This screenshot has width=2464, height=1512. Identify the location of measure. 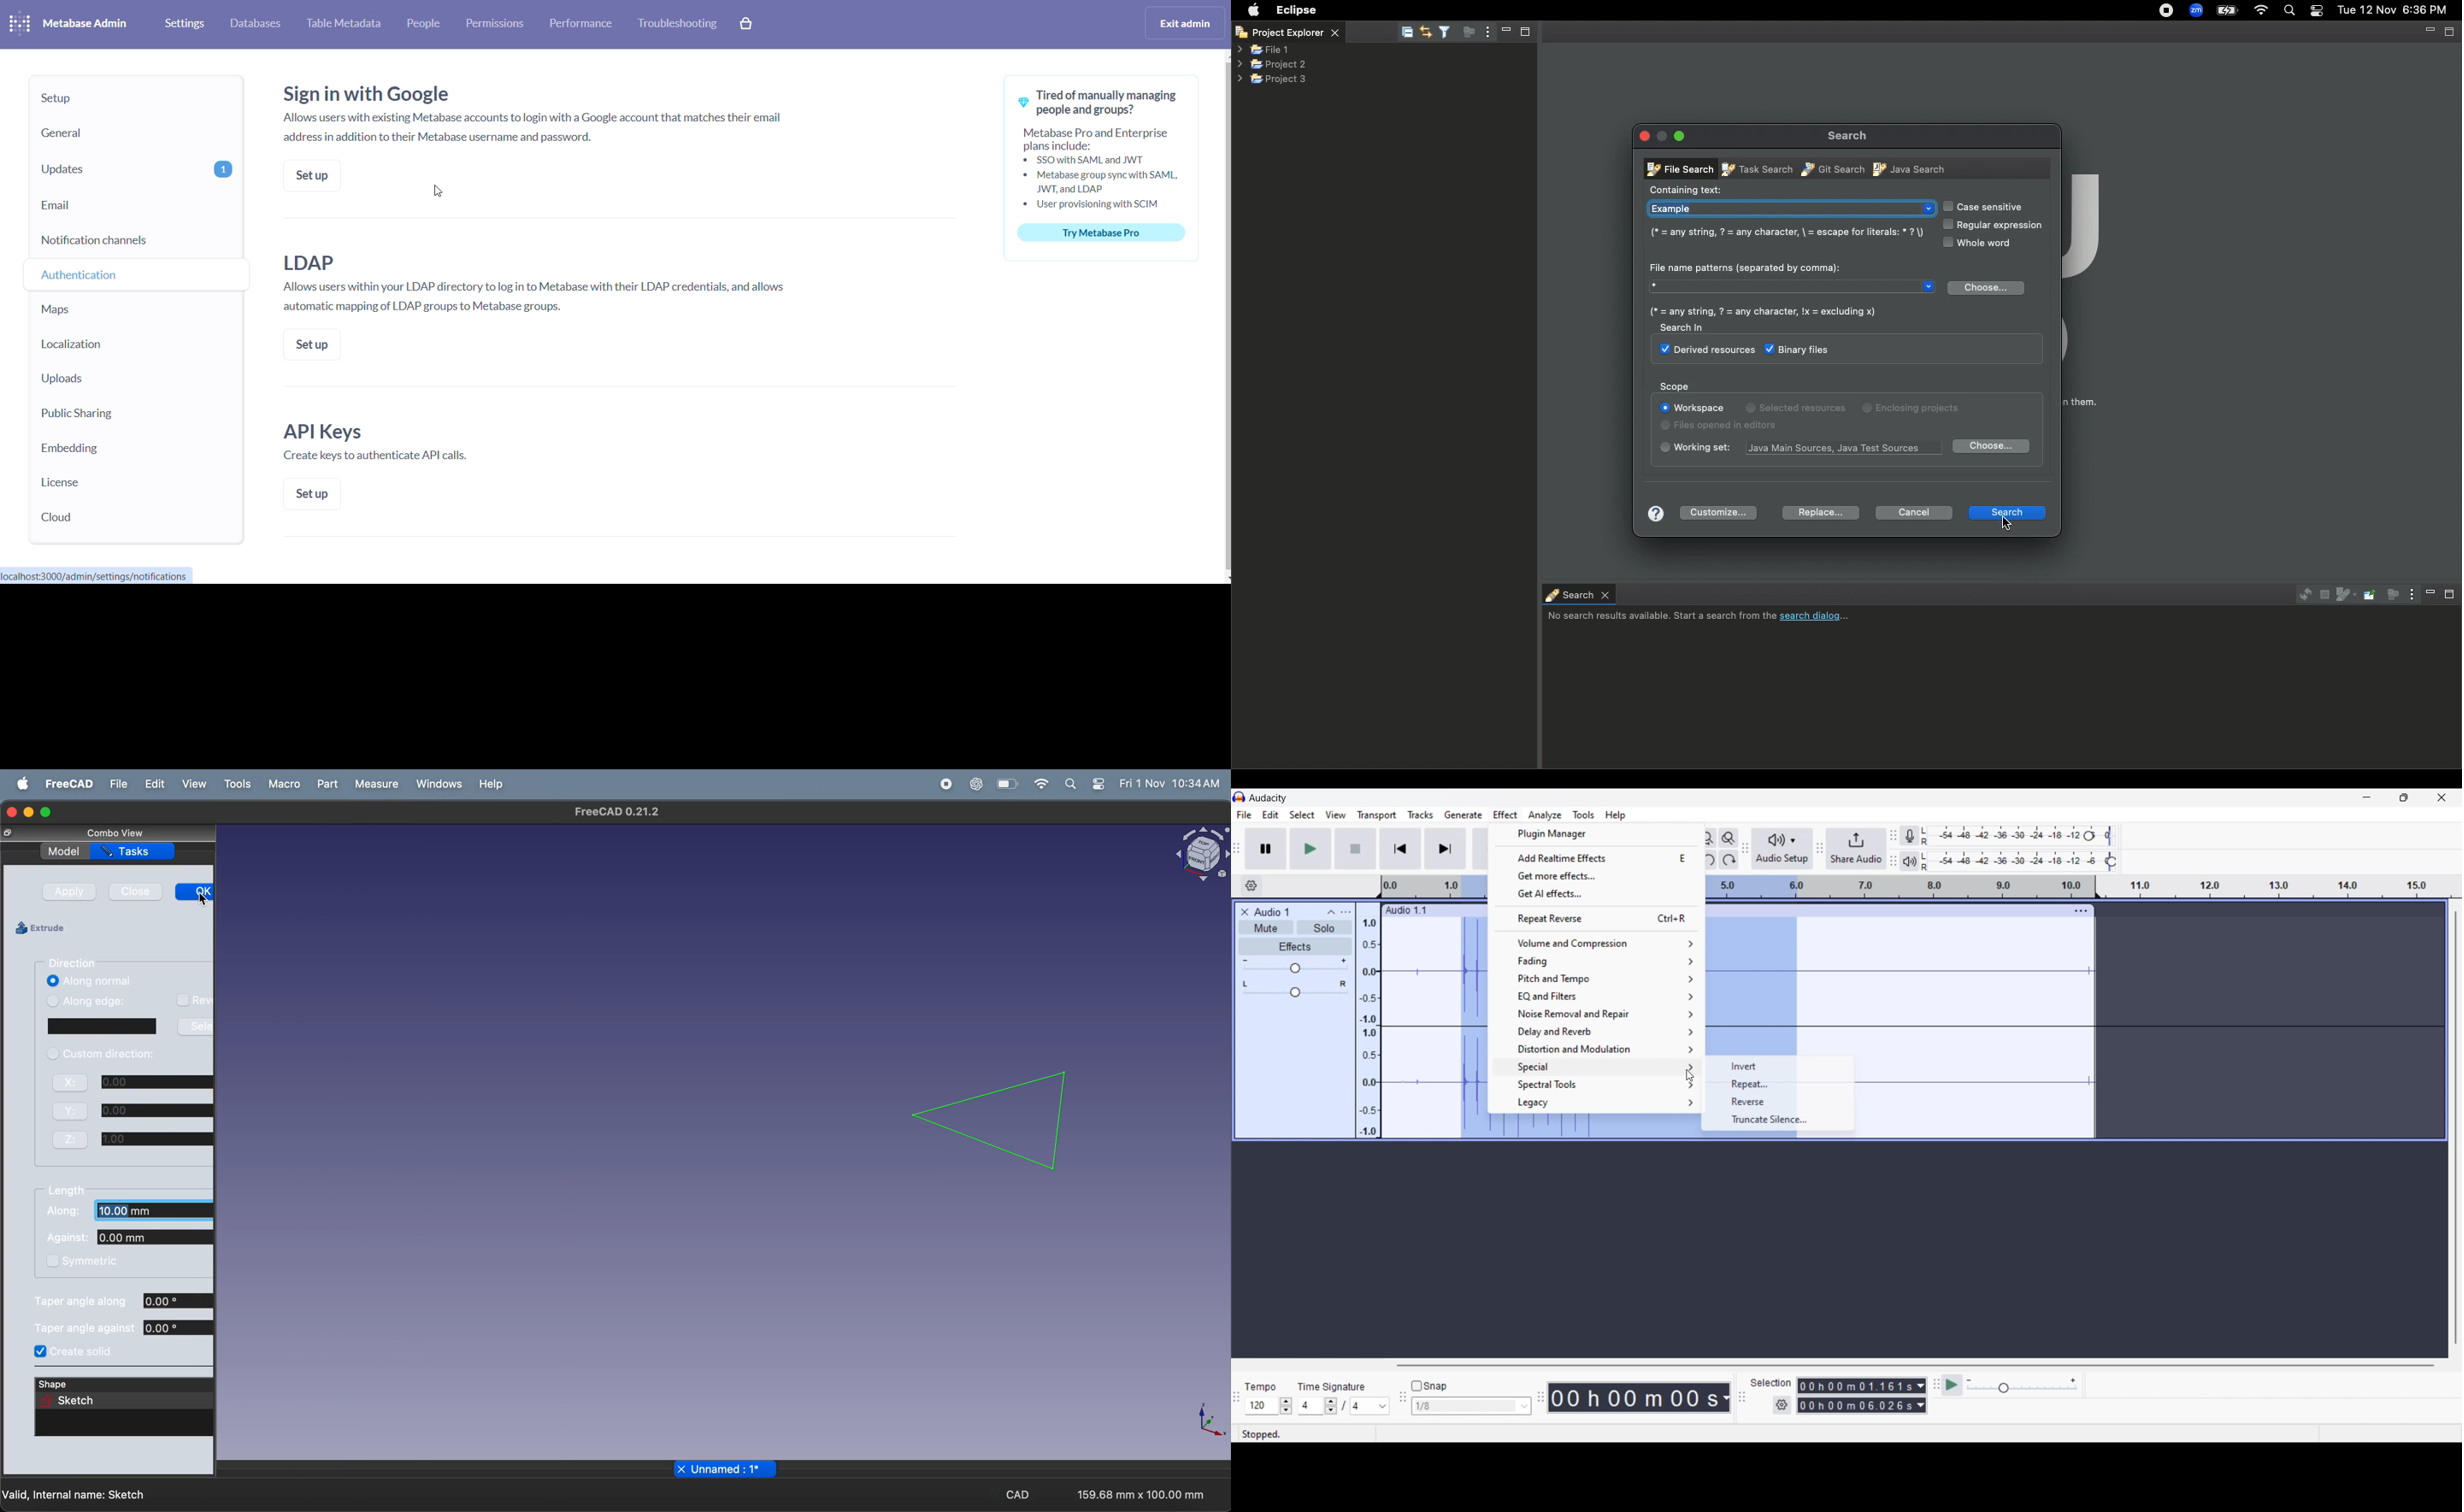
(378, 785).